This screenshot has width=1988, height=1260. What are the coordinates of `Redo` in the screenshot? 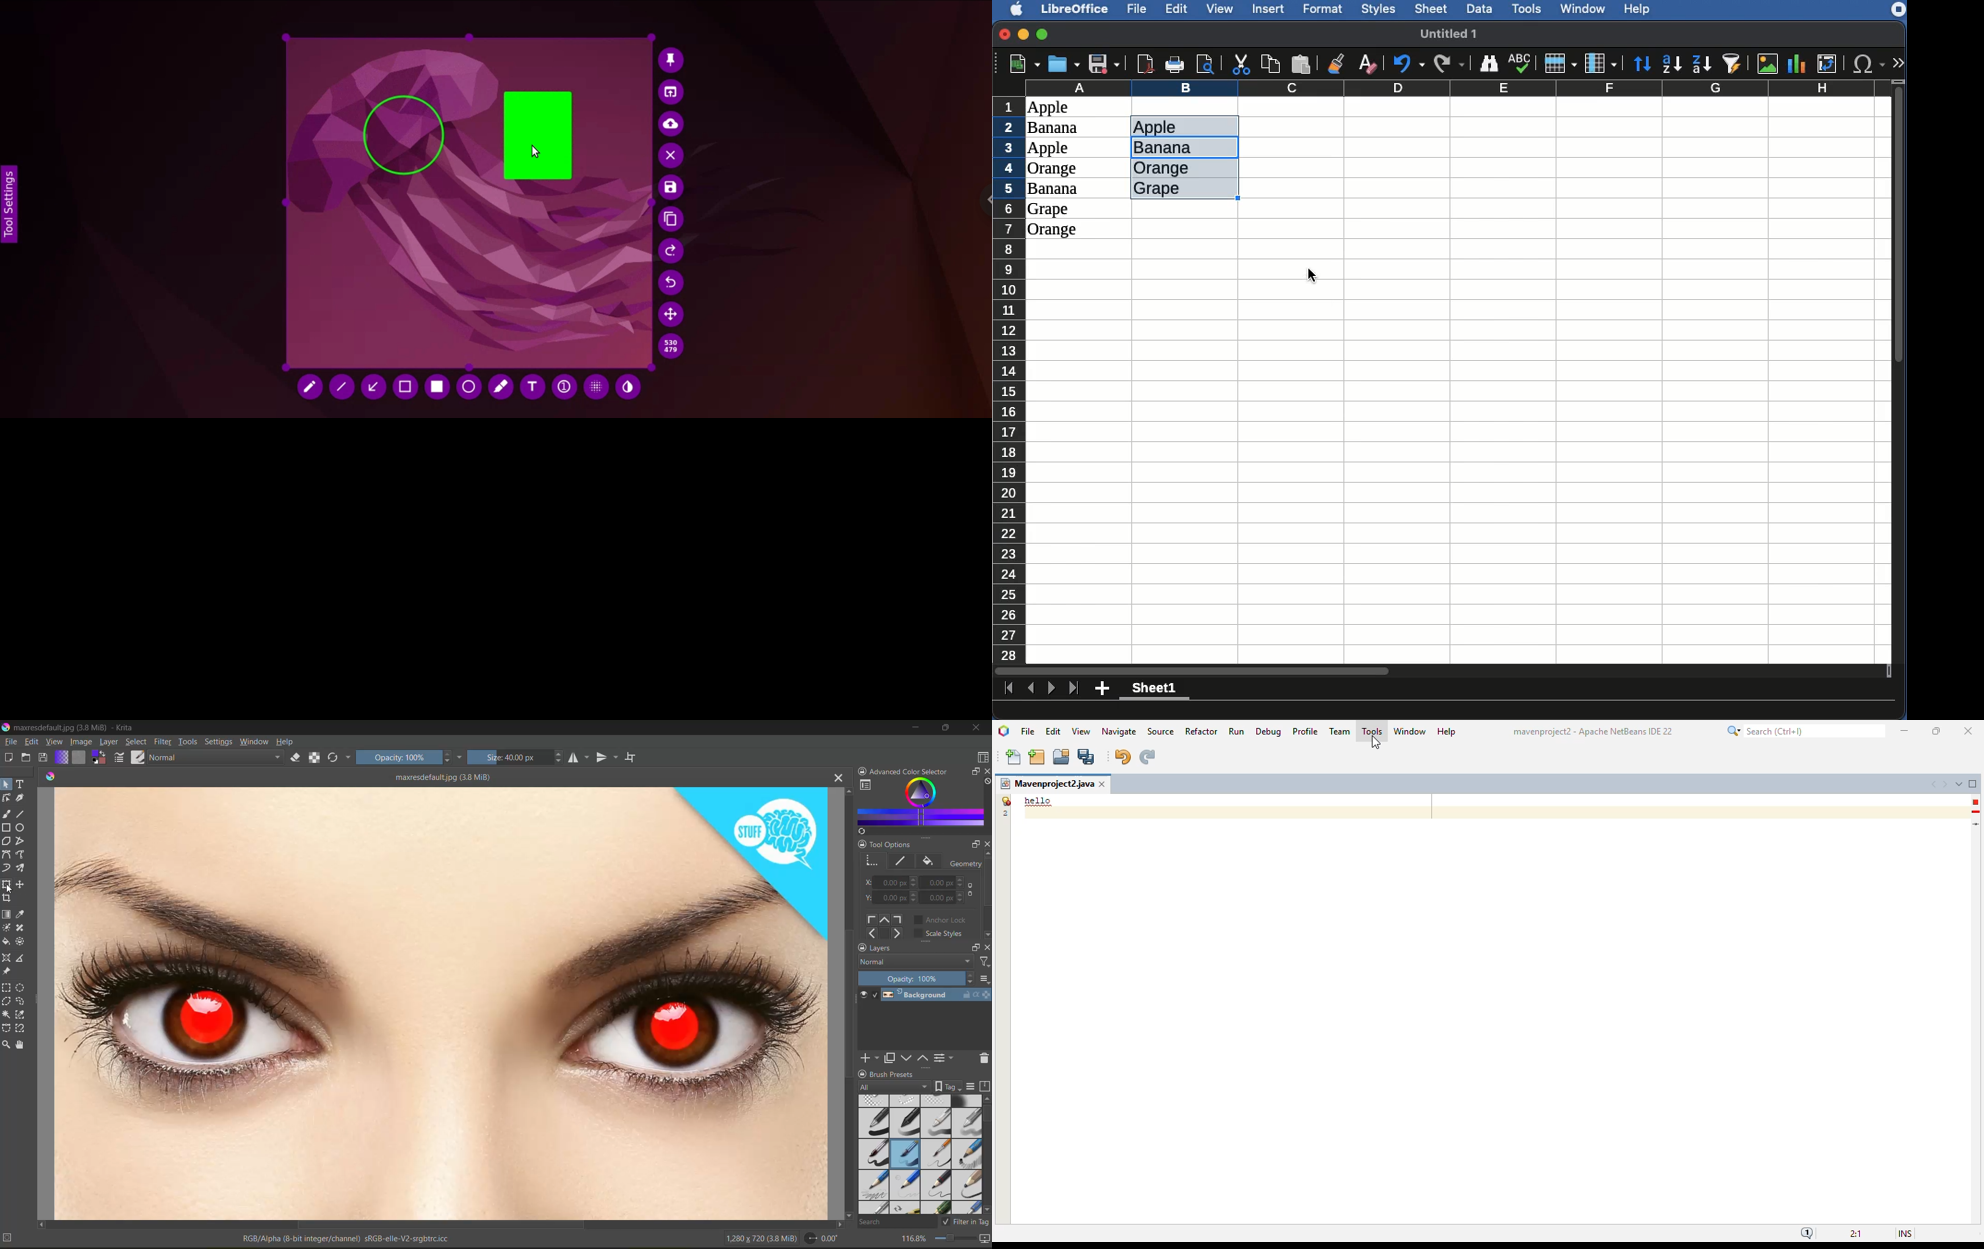 It's located at (1450, 63).